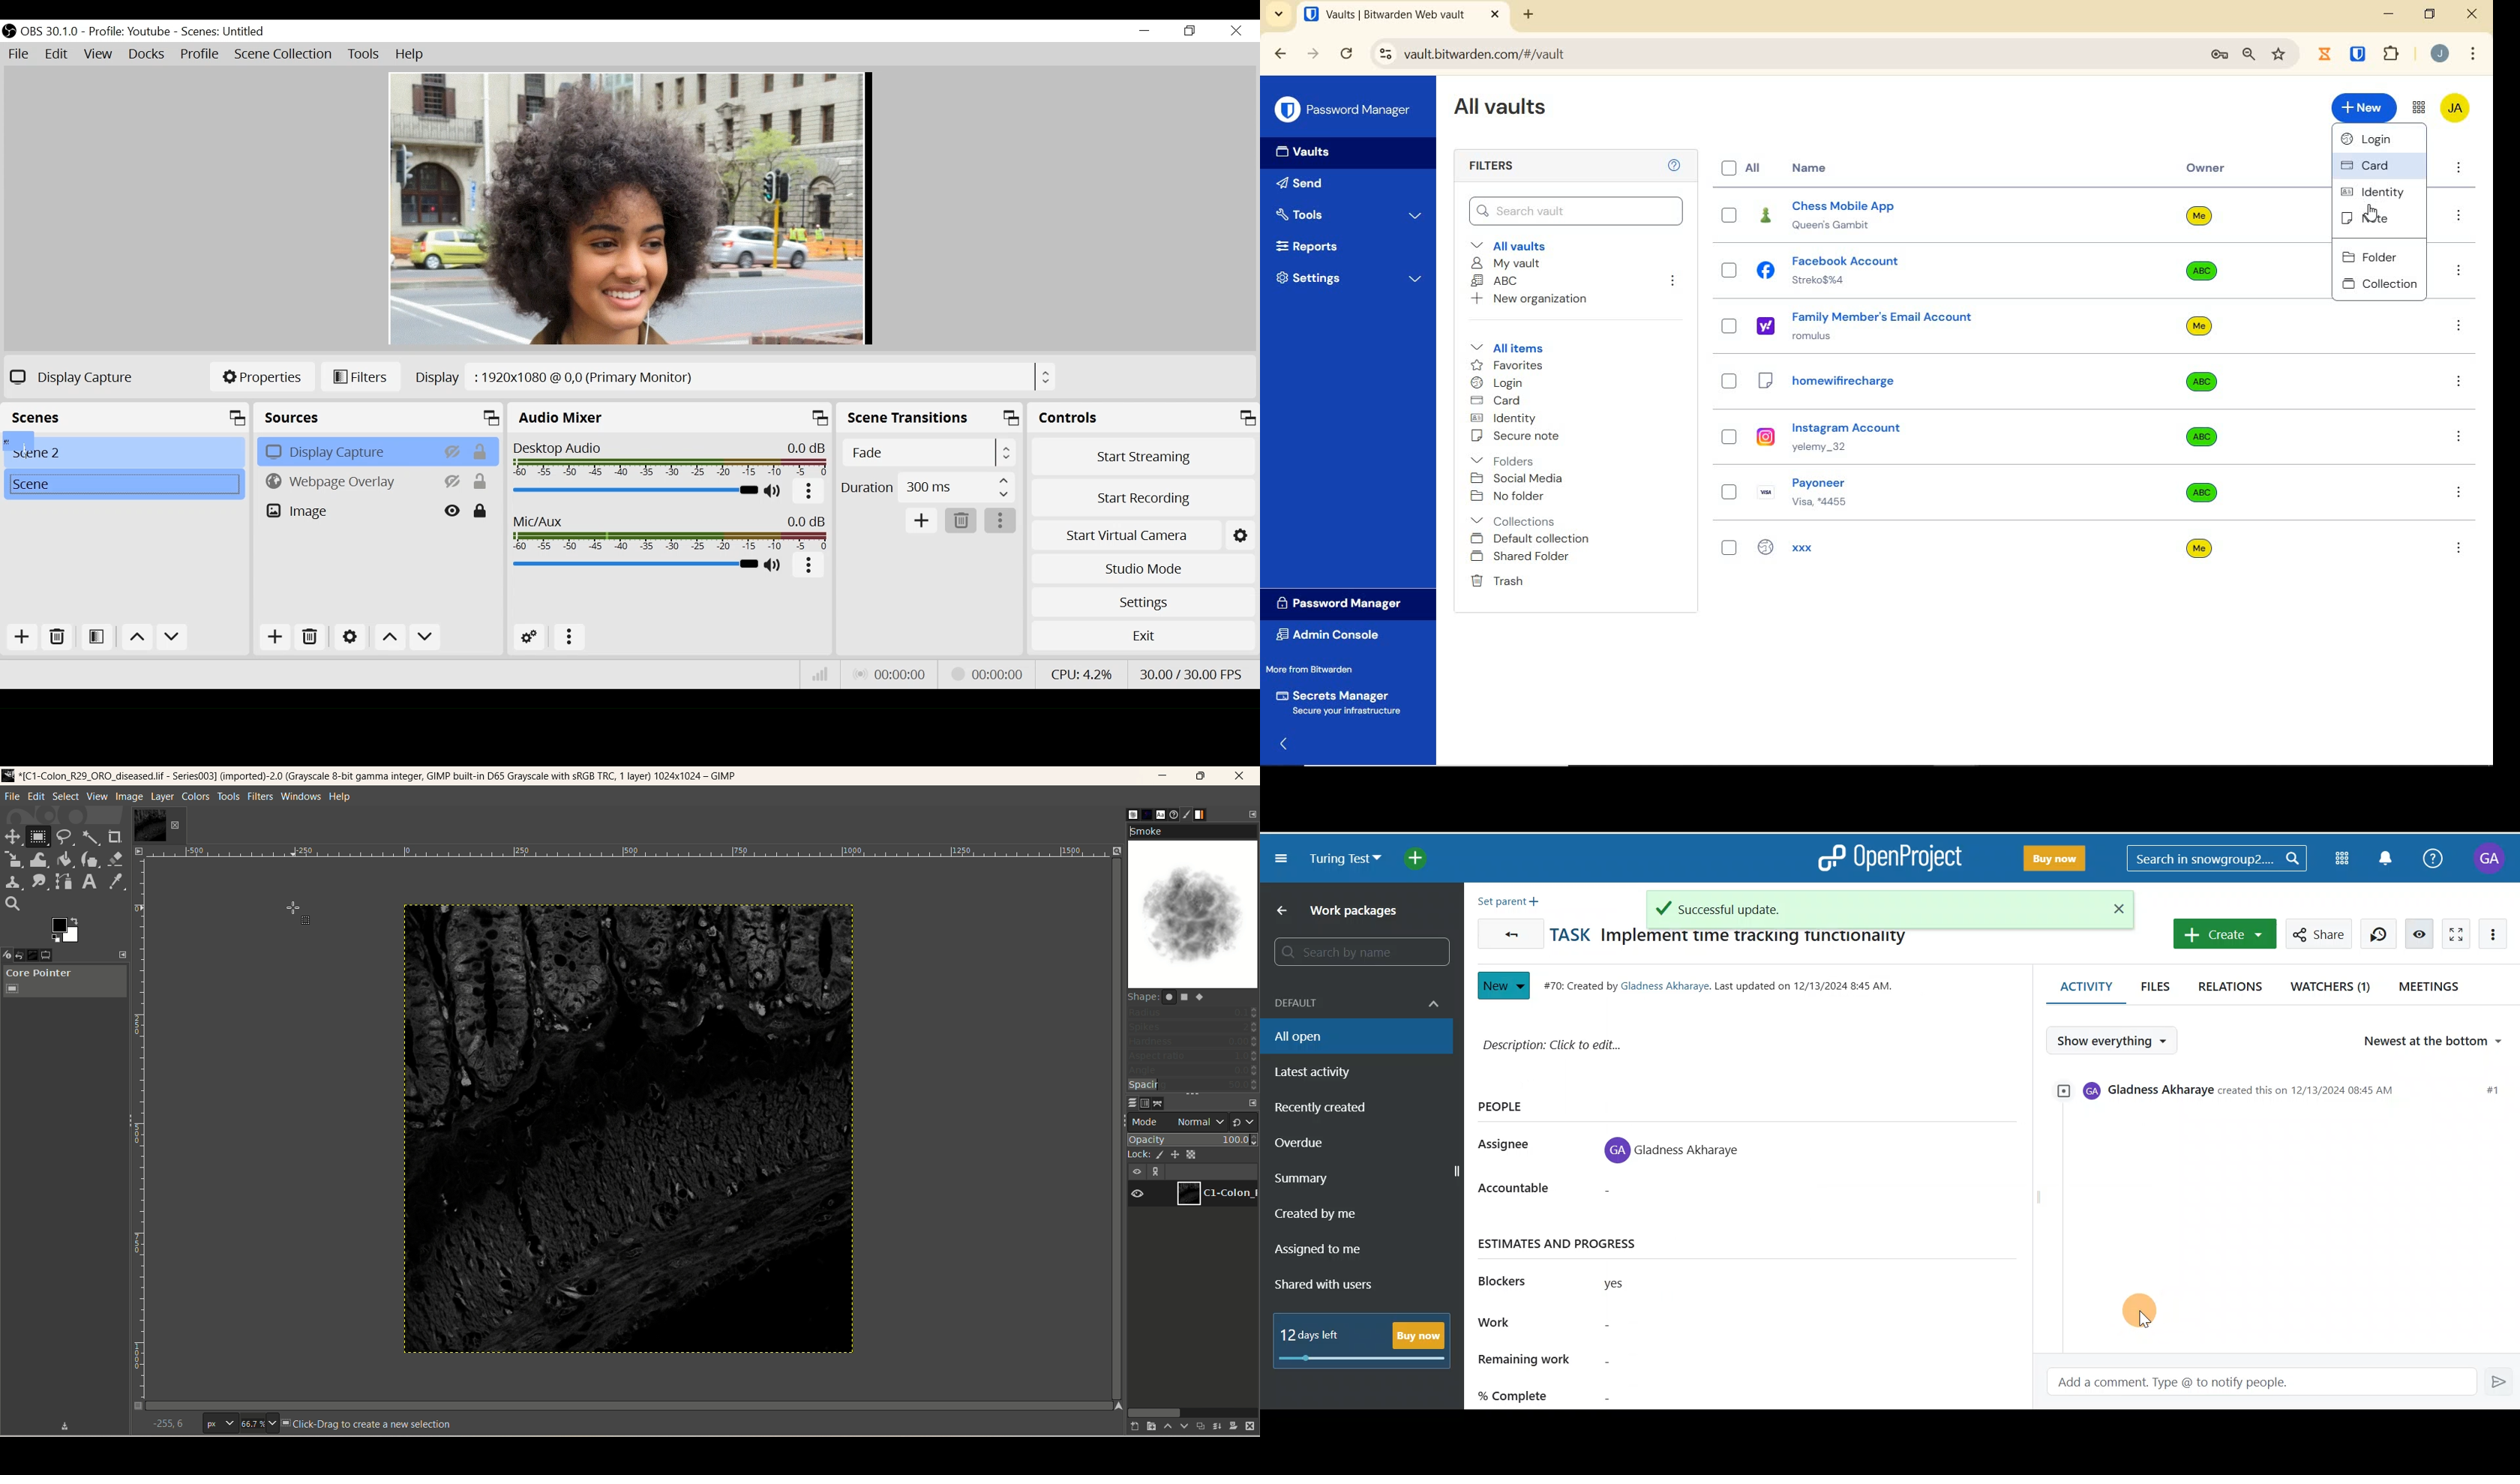  I want to click on Webpage Overlay, so click(348, 480).